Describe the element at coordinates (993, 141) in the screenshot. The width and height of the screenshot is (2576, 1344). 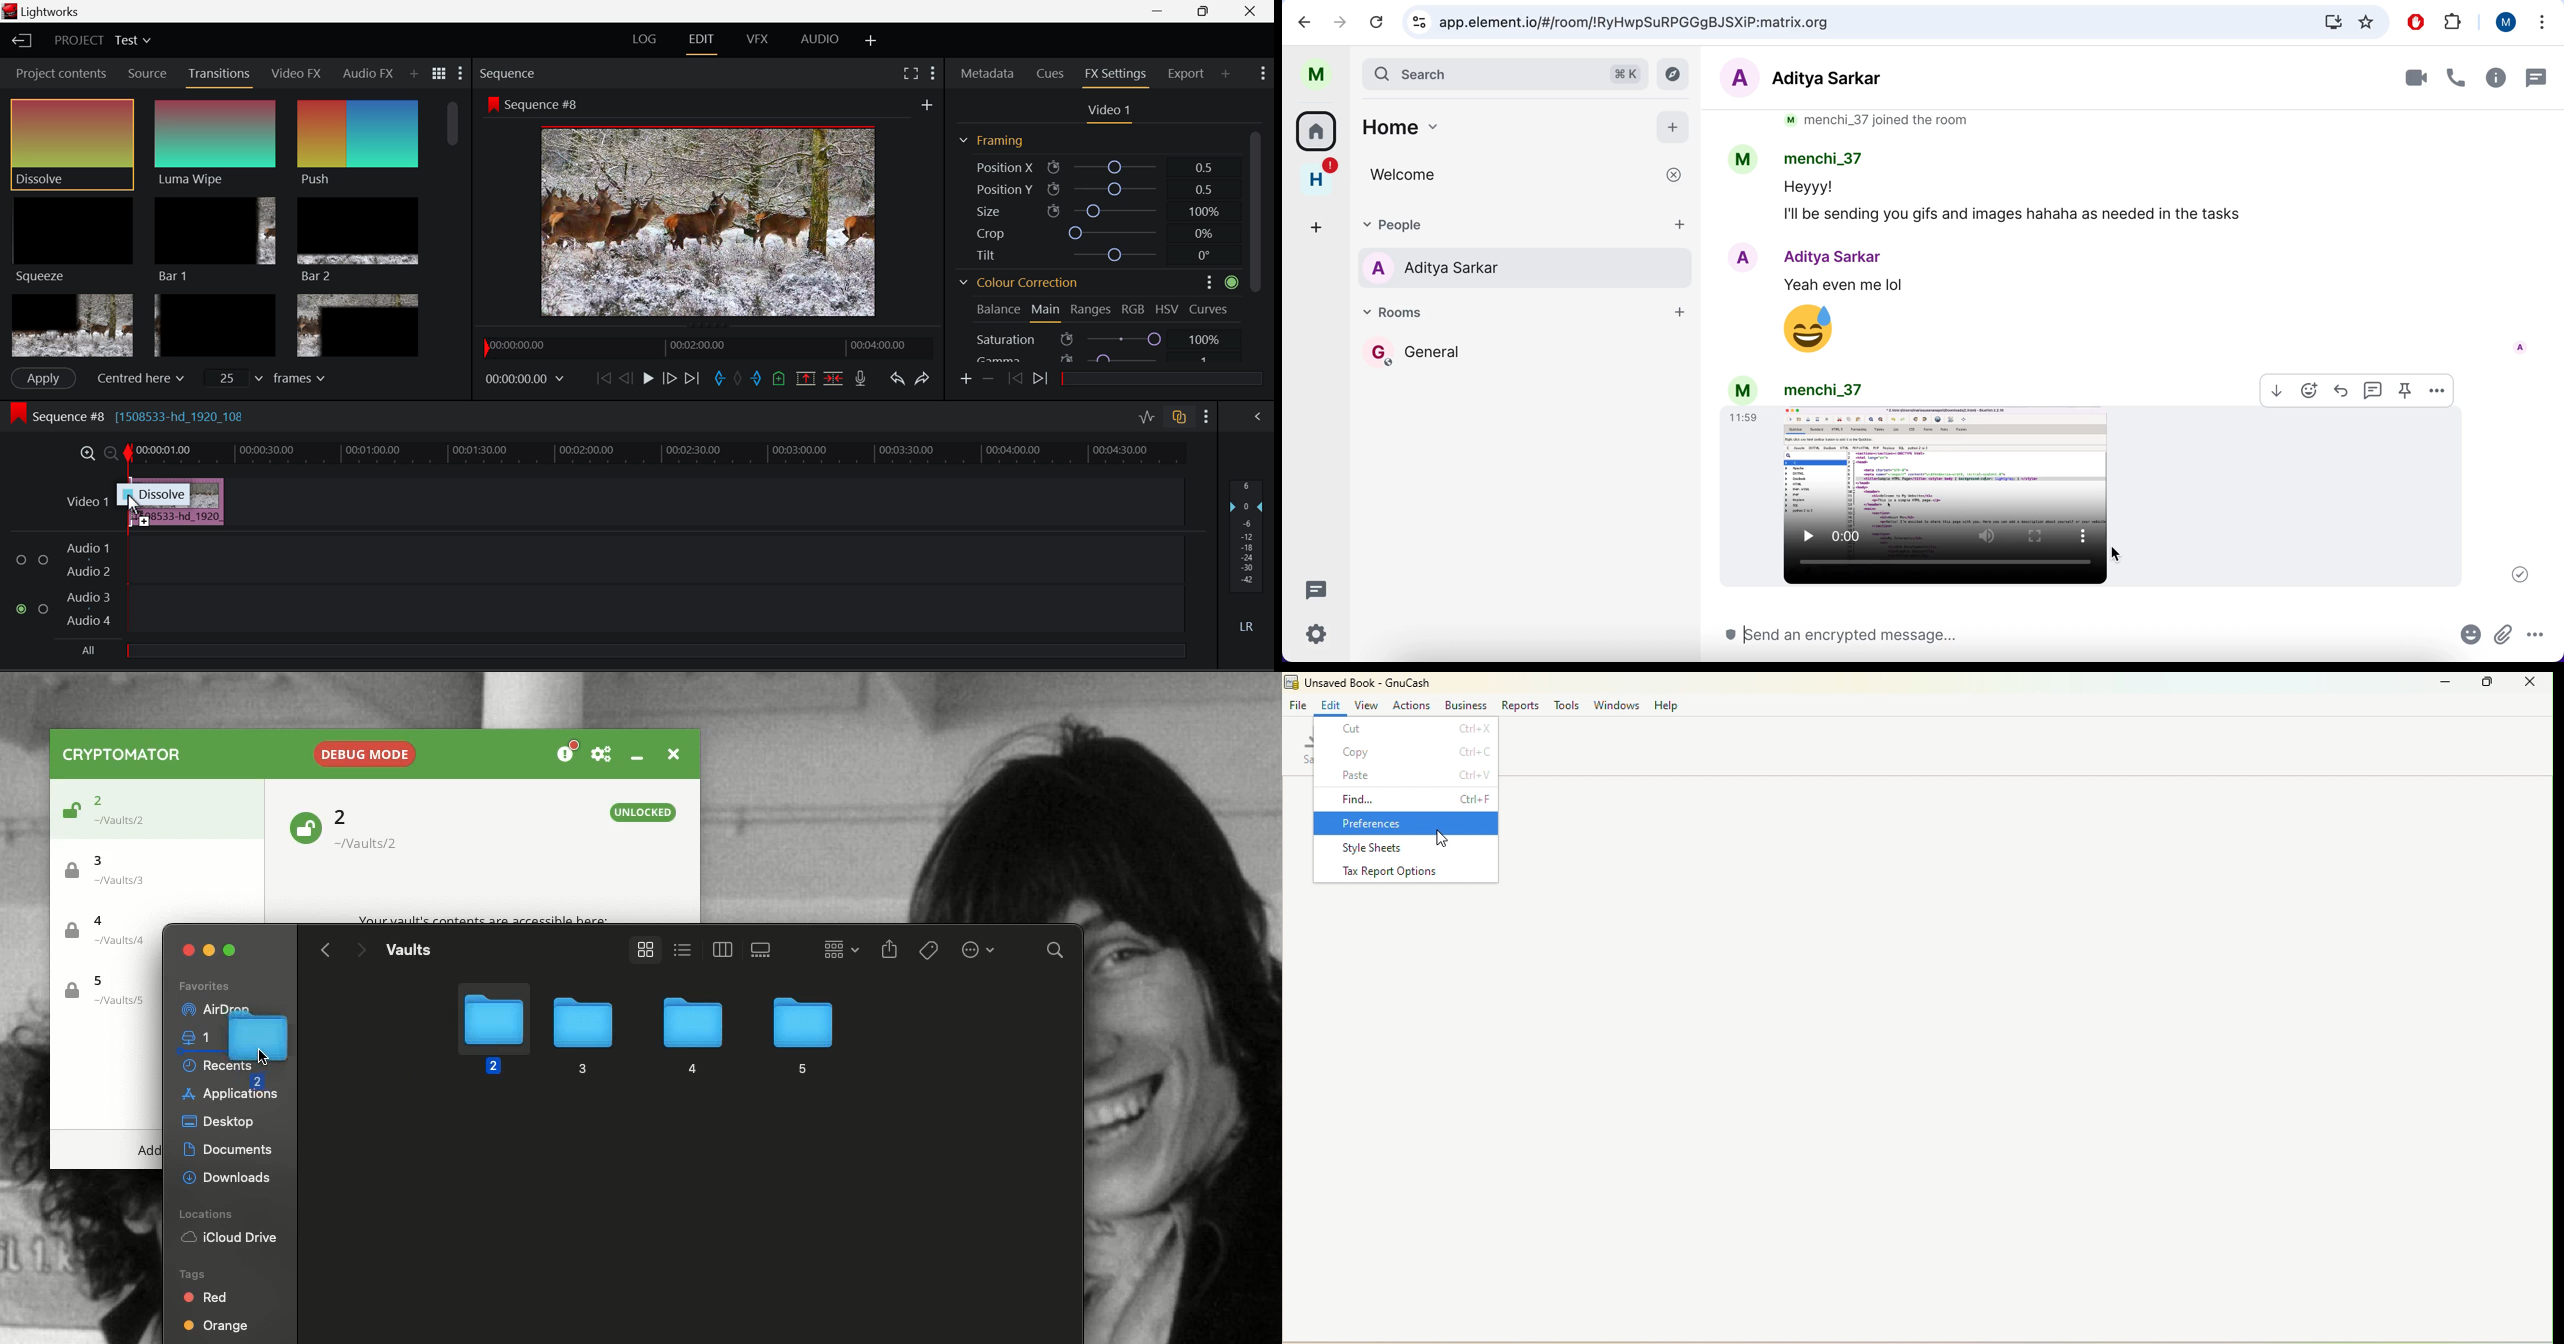
I see `Framing Section` at that location.